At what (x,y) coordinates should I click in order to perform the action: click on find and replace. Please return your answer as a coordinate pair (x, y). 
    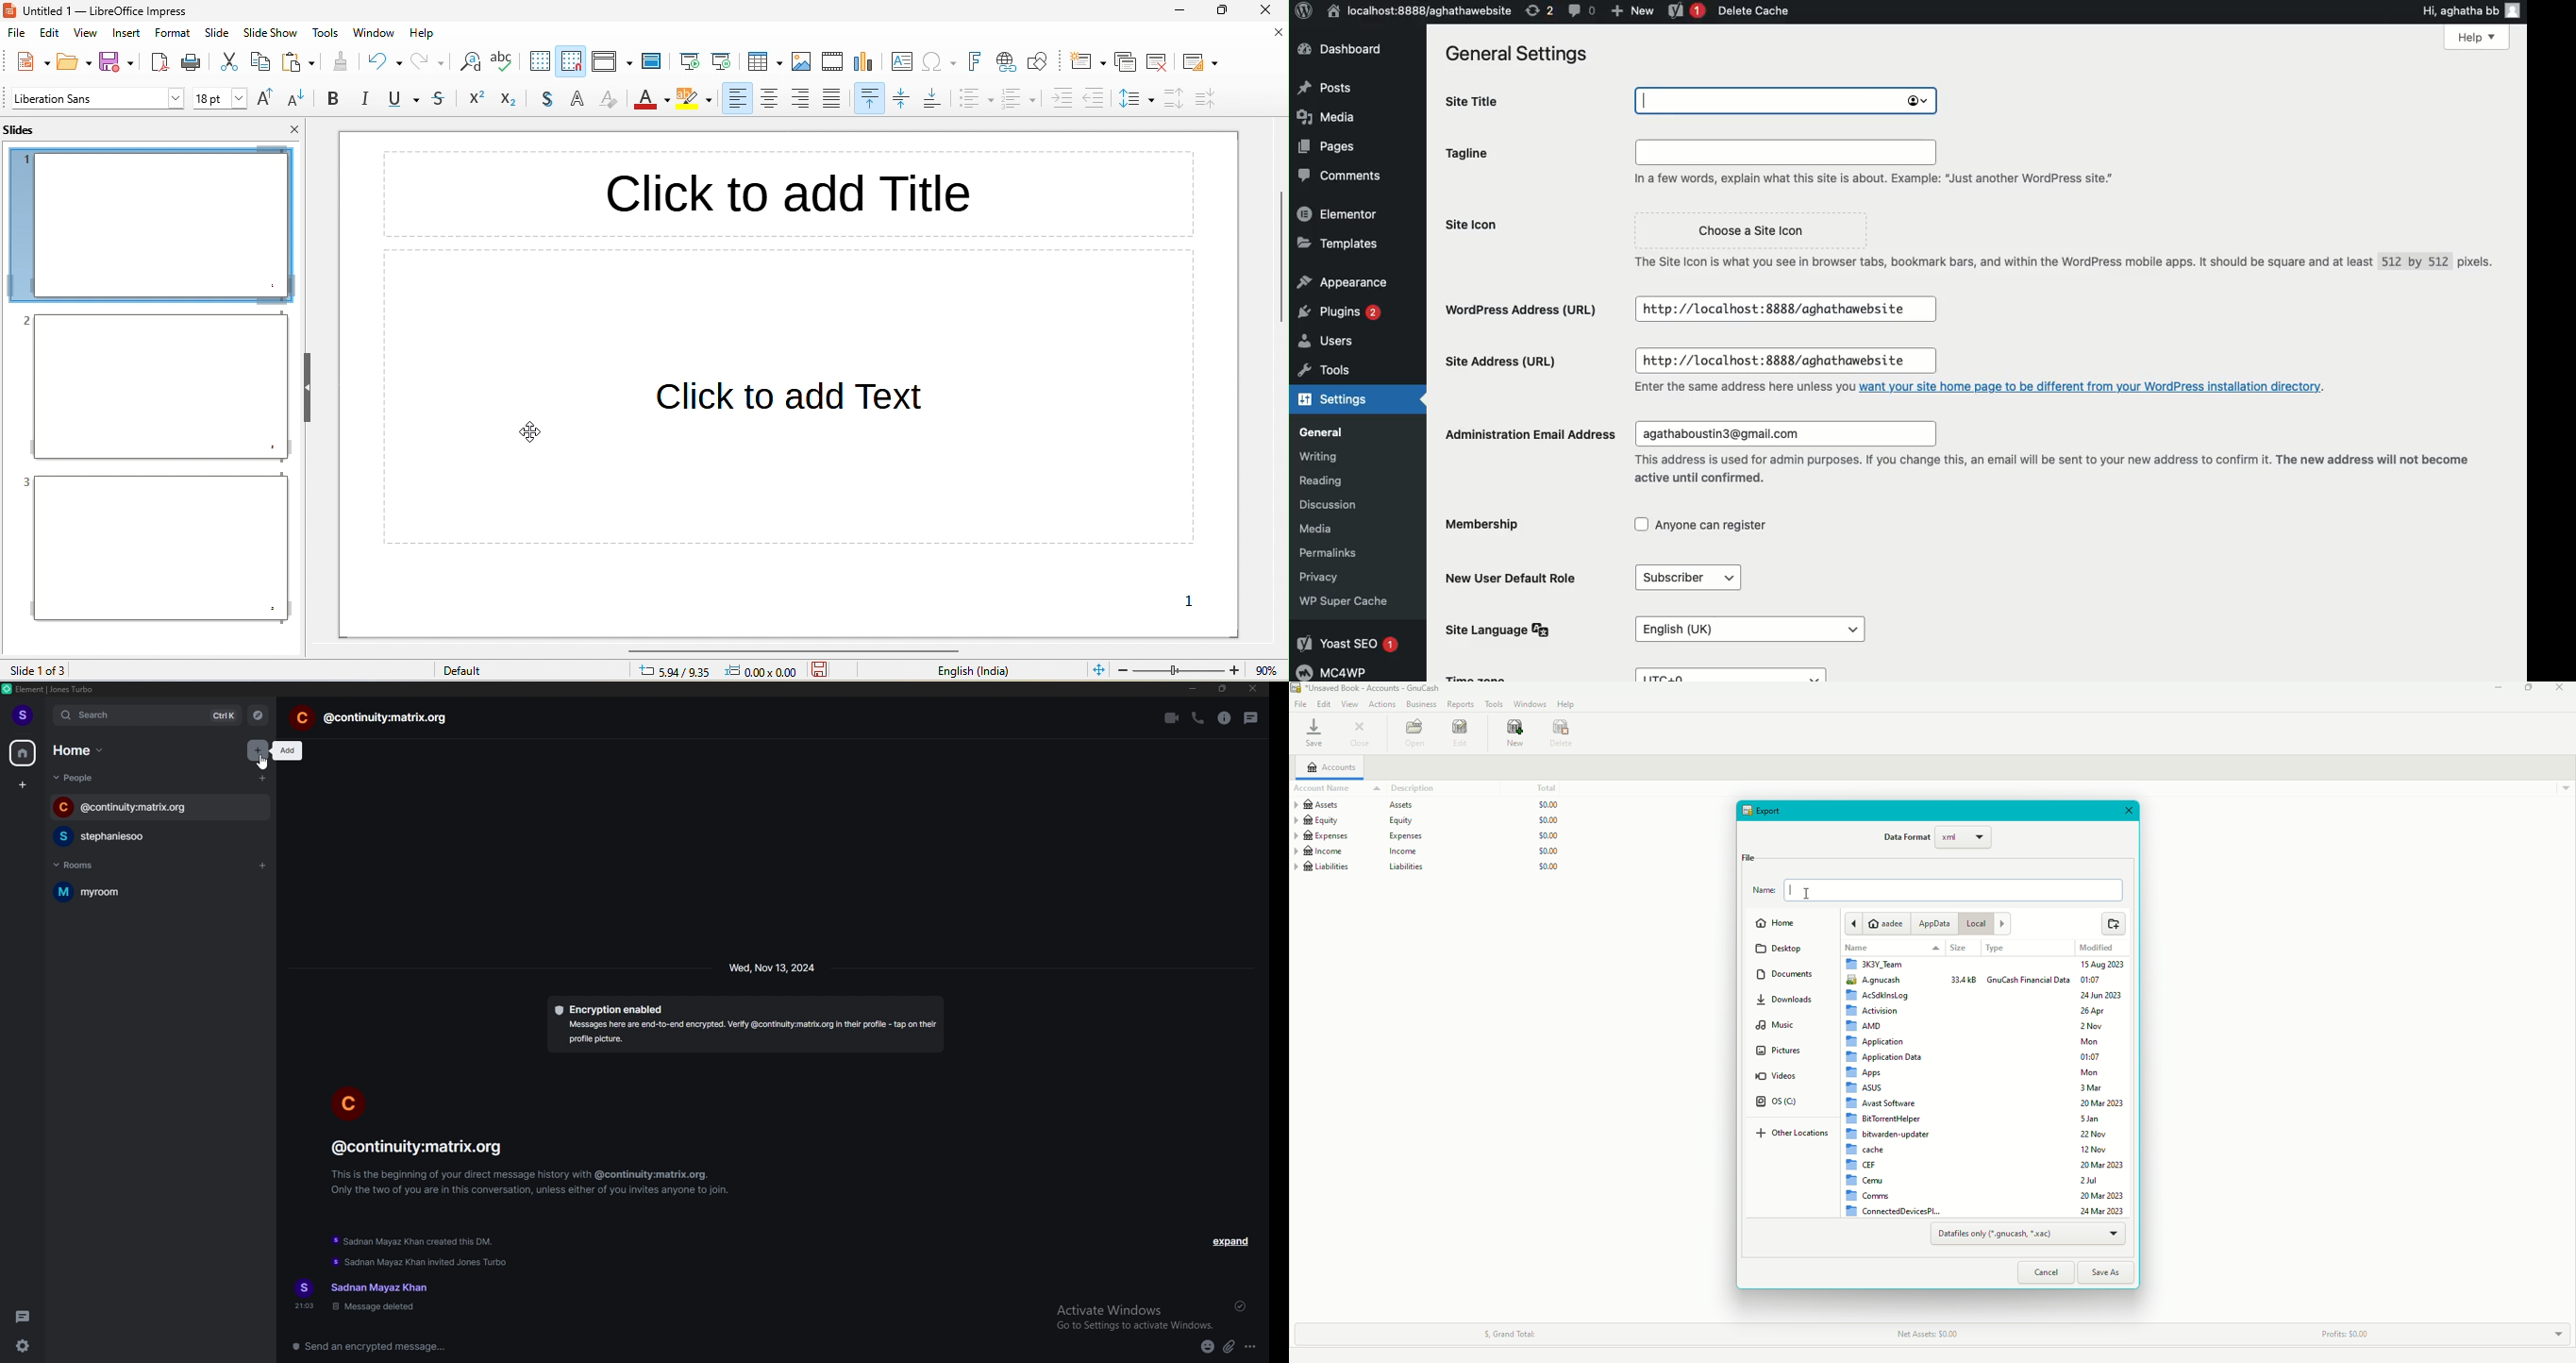
    Looking at the image, I should click on (468, 63).